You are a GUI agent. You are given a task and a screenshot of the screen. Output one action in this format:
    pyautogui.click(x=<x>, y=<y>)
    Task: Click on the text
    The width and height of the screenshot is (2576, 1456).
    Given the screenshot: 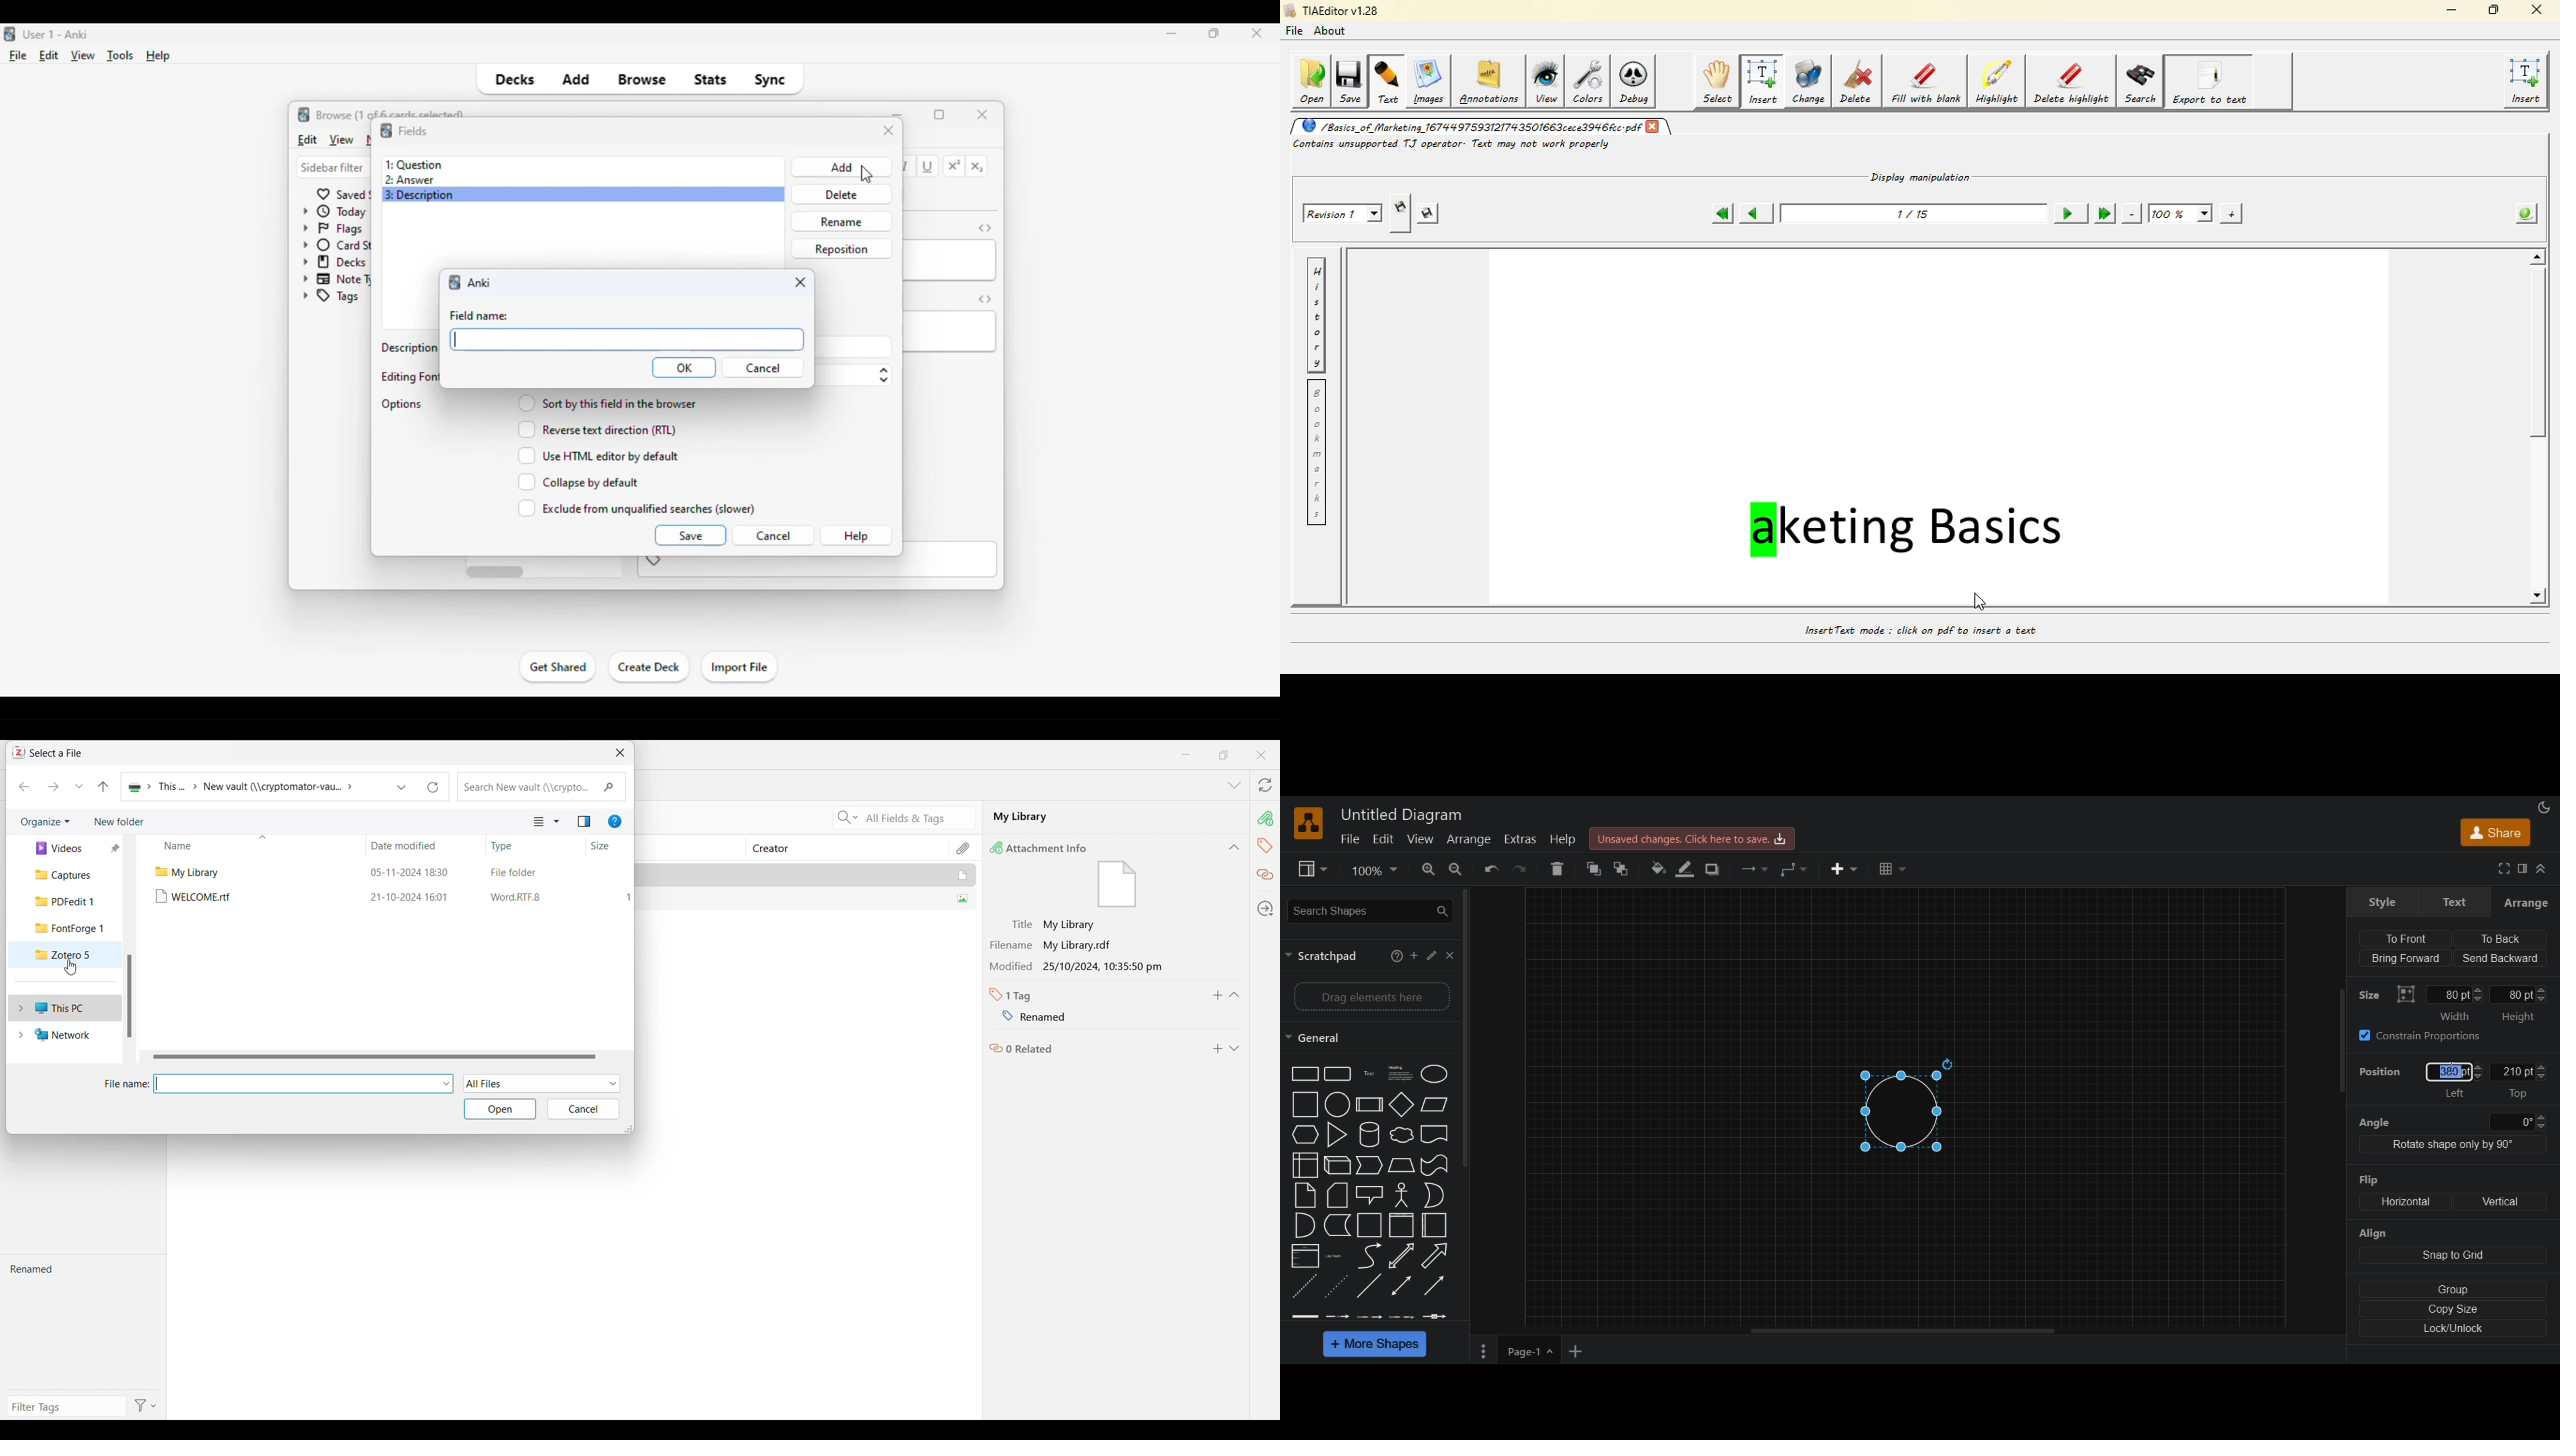 What is the action you would take?
    pyautogui.click(x=1389, y=82)
    